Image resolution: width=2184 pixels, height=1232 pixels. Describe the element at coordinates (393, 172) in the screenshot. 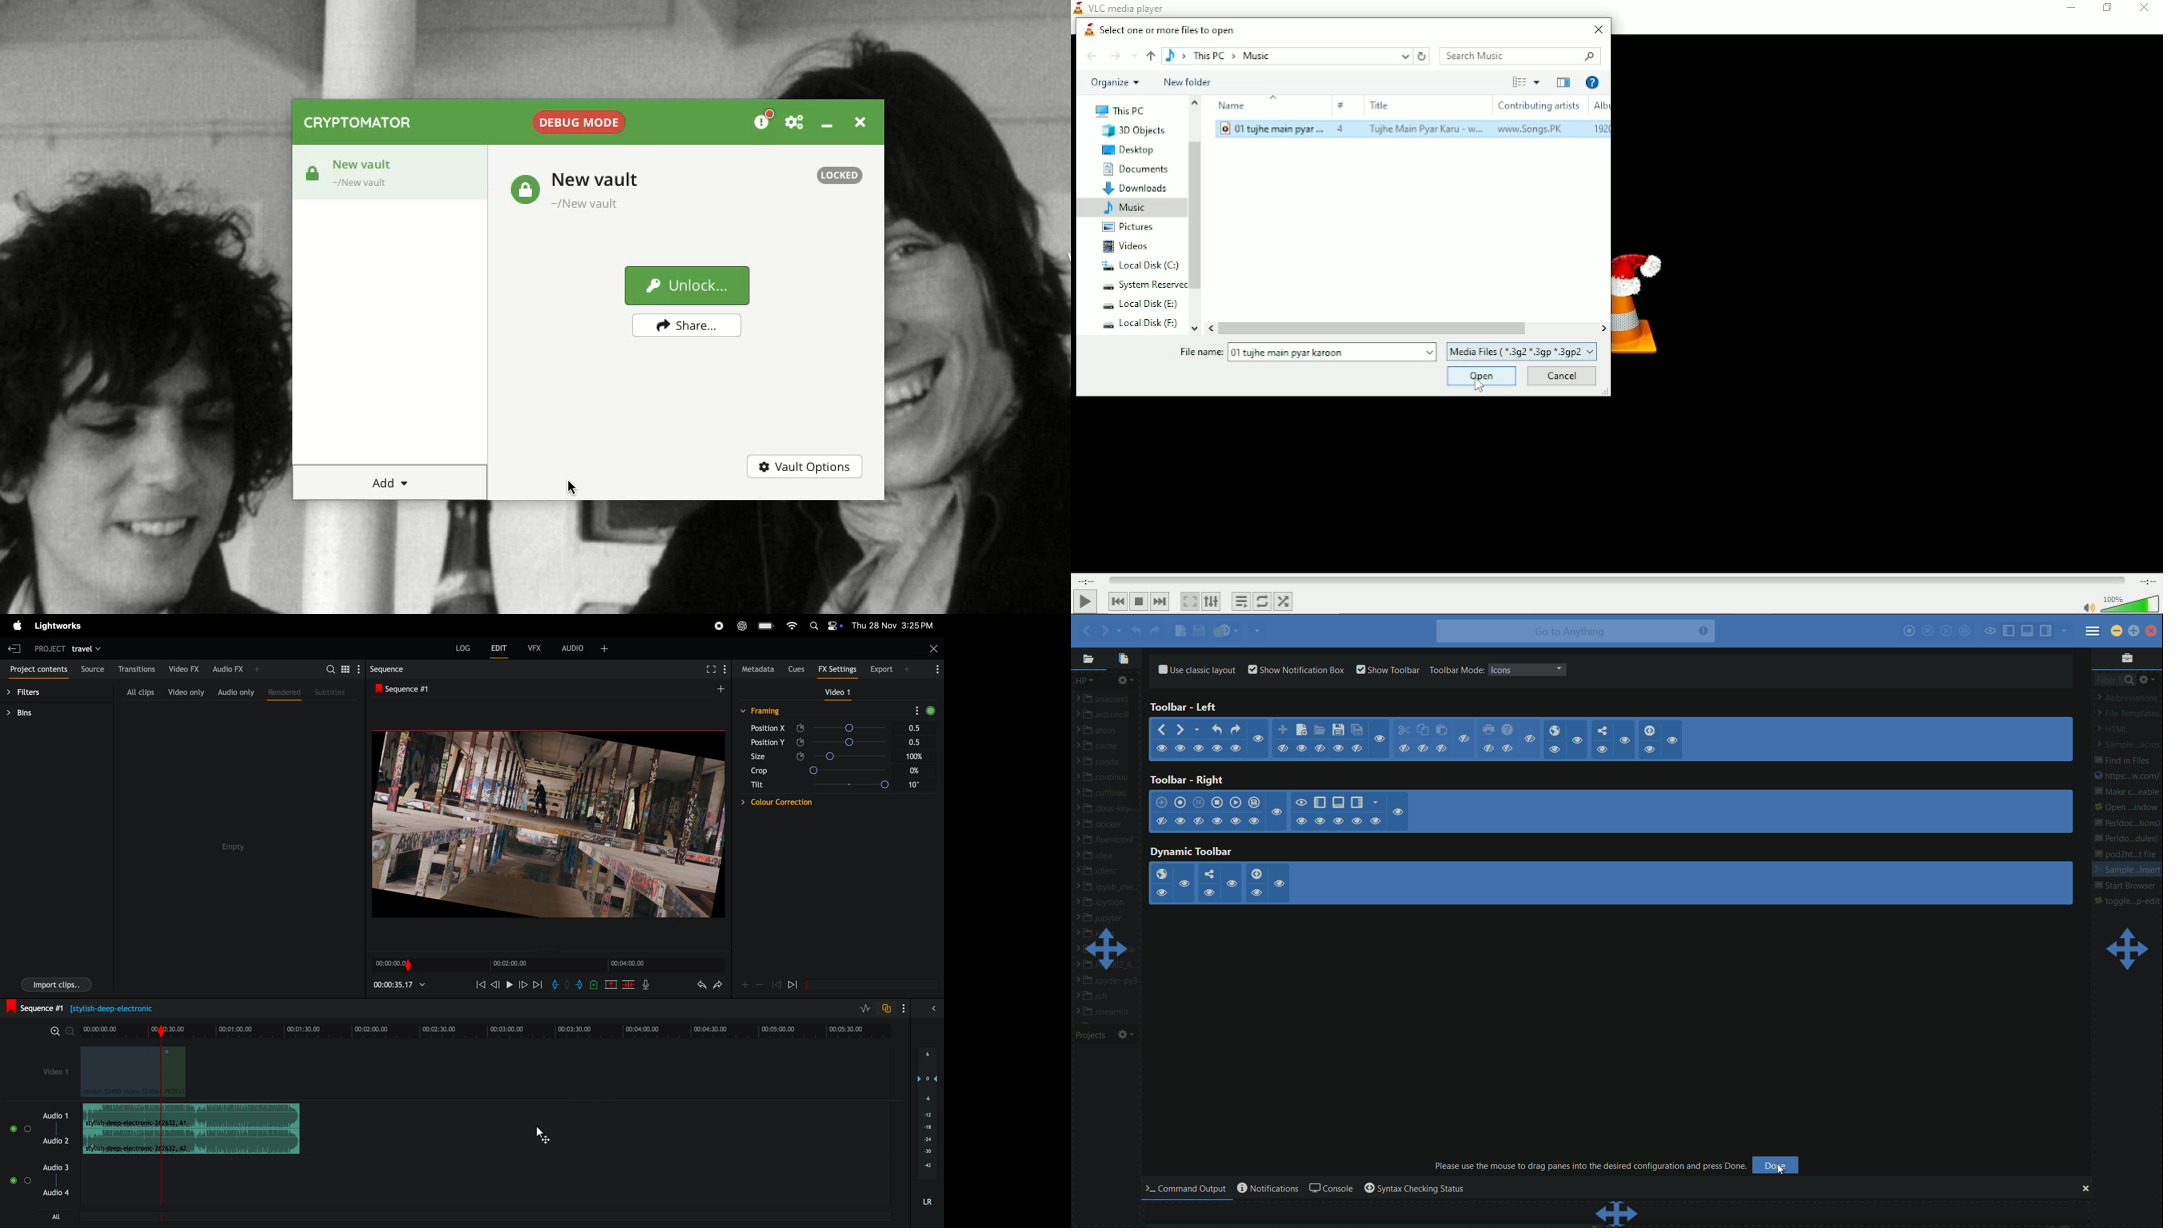

I see `New vault` at that location.